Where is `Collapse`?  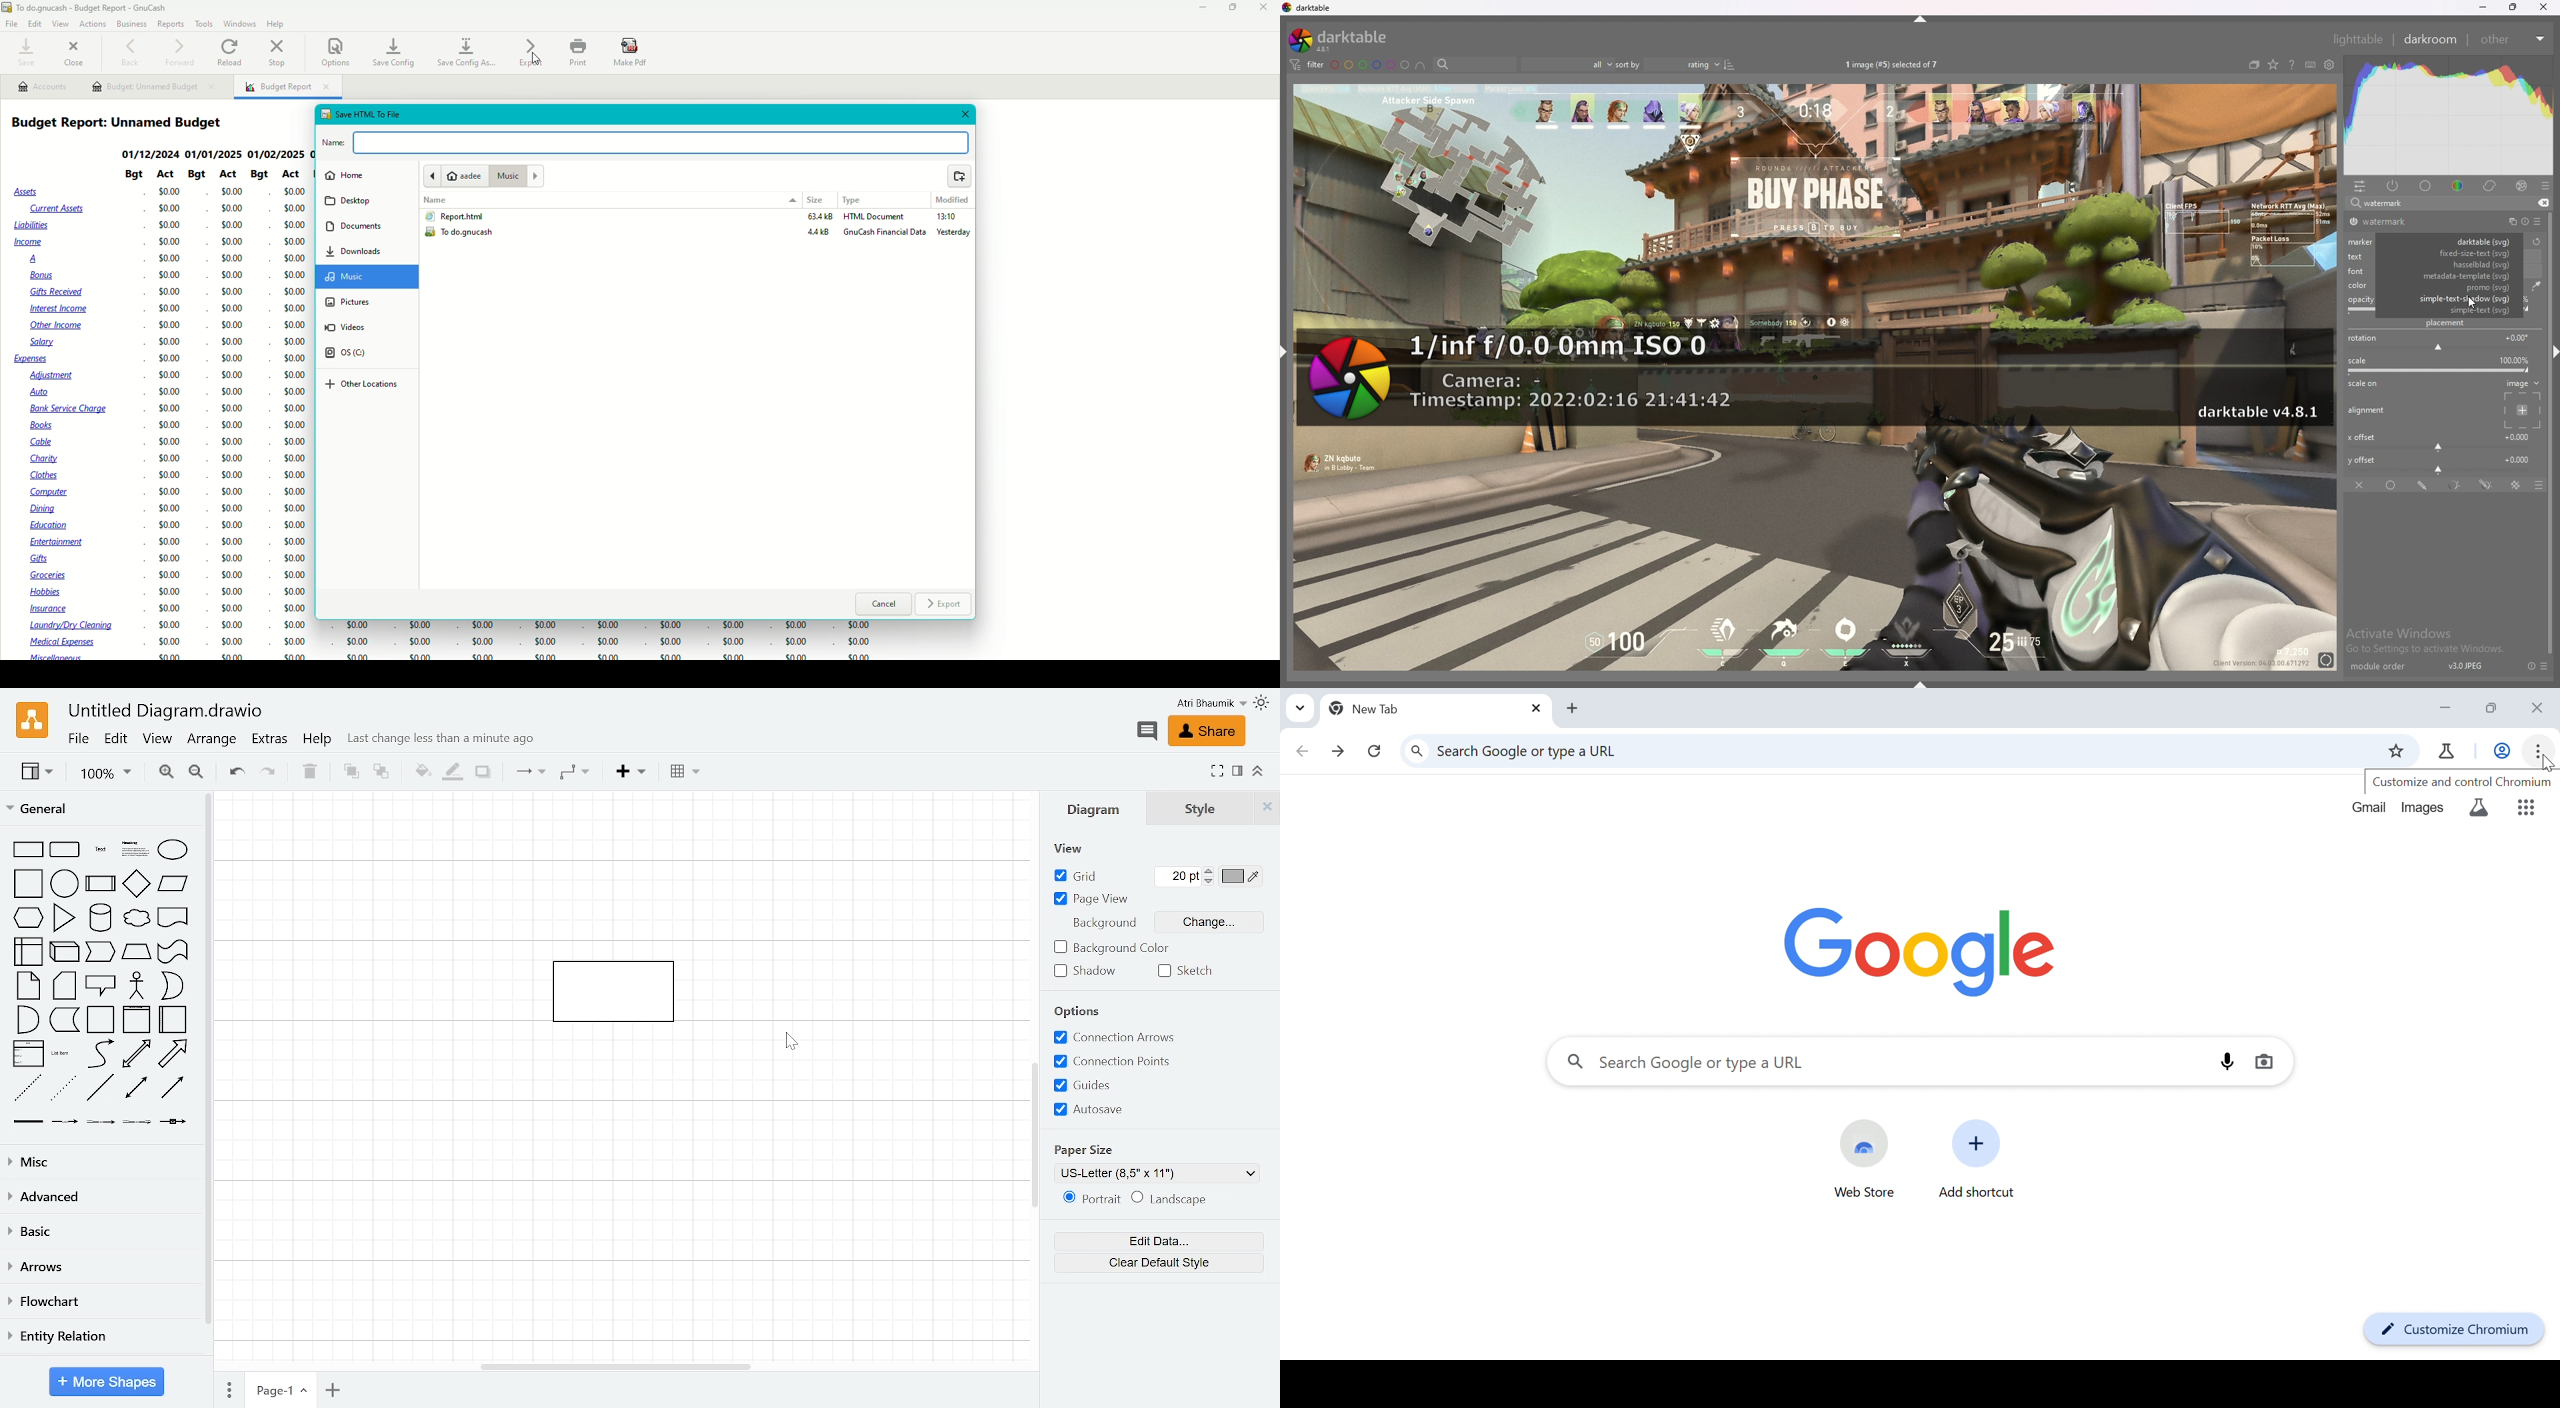
Collapse is located at coordinates (1258, 772).